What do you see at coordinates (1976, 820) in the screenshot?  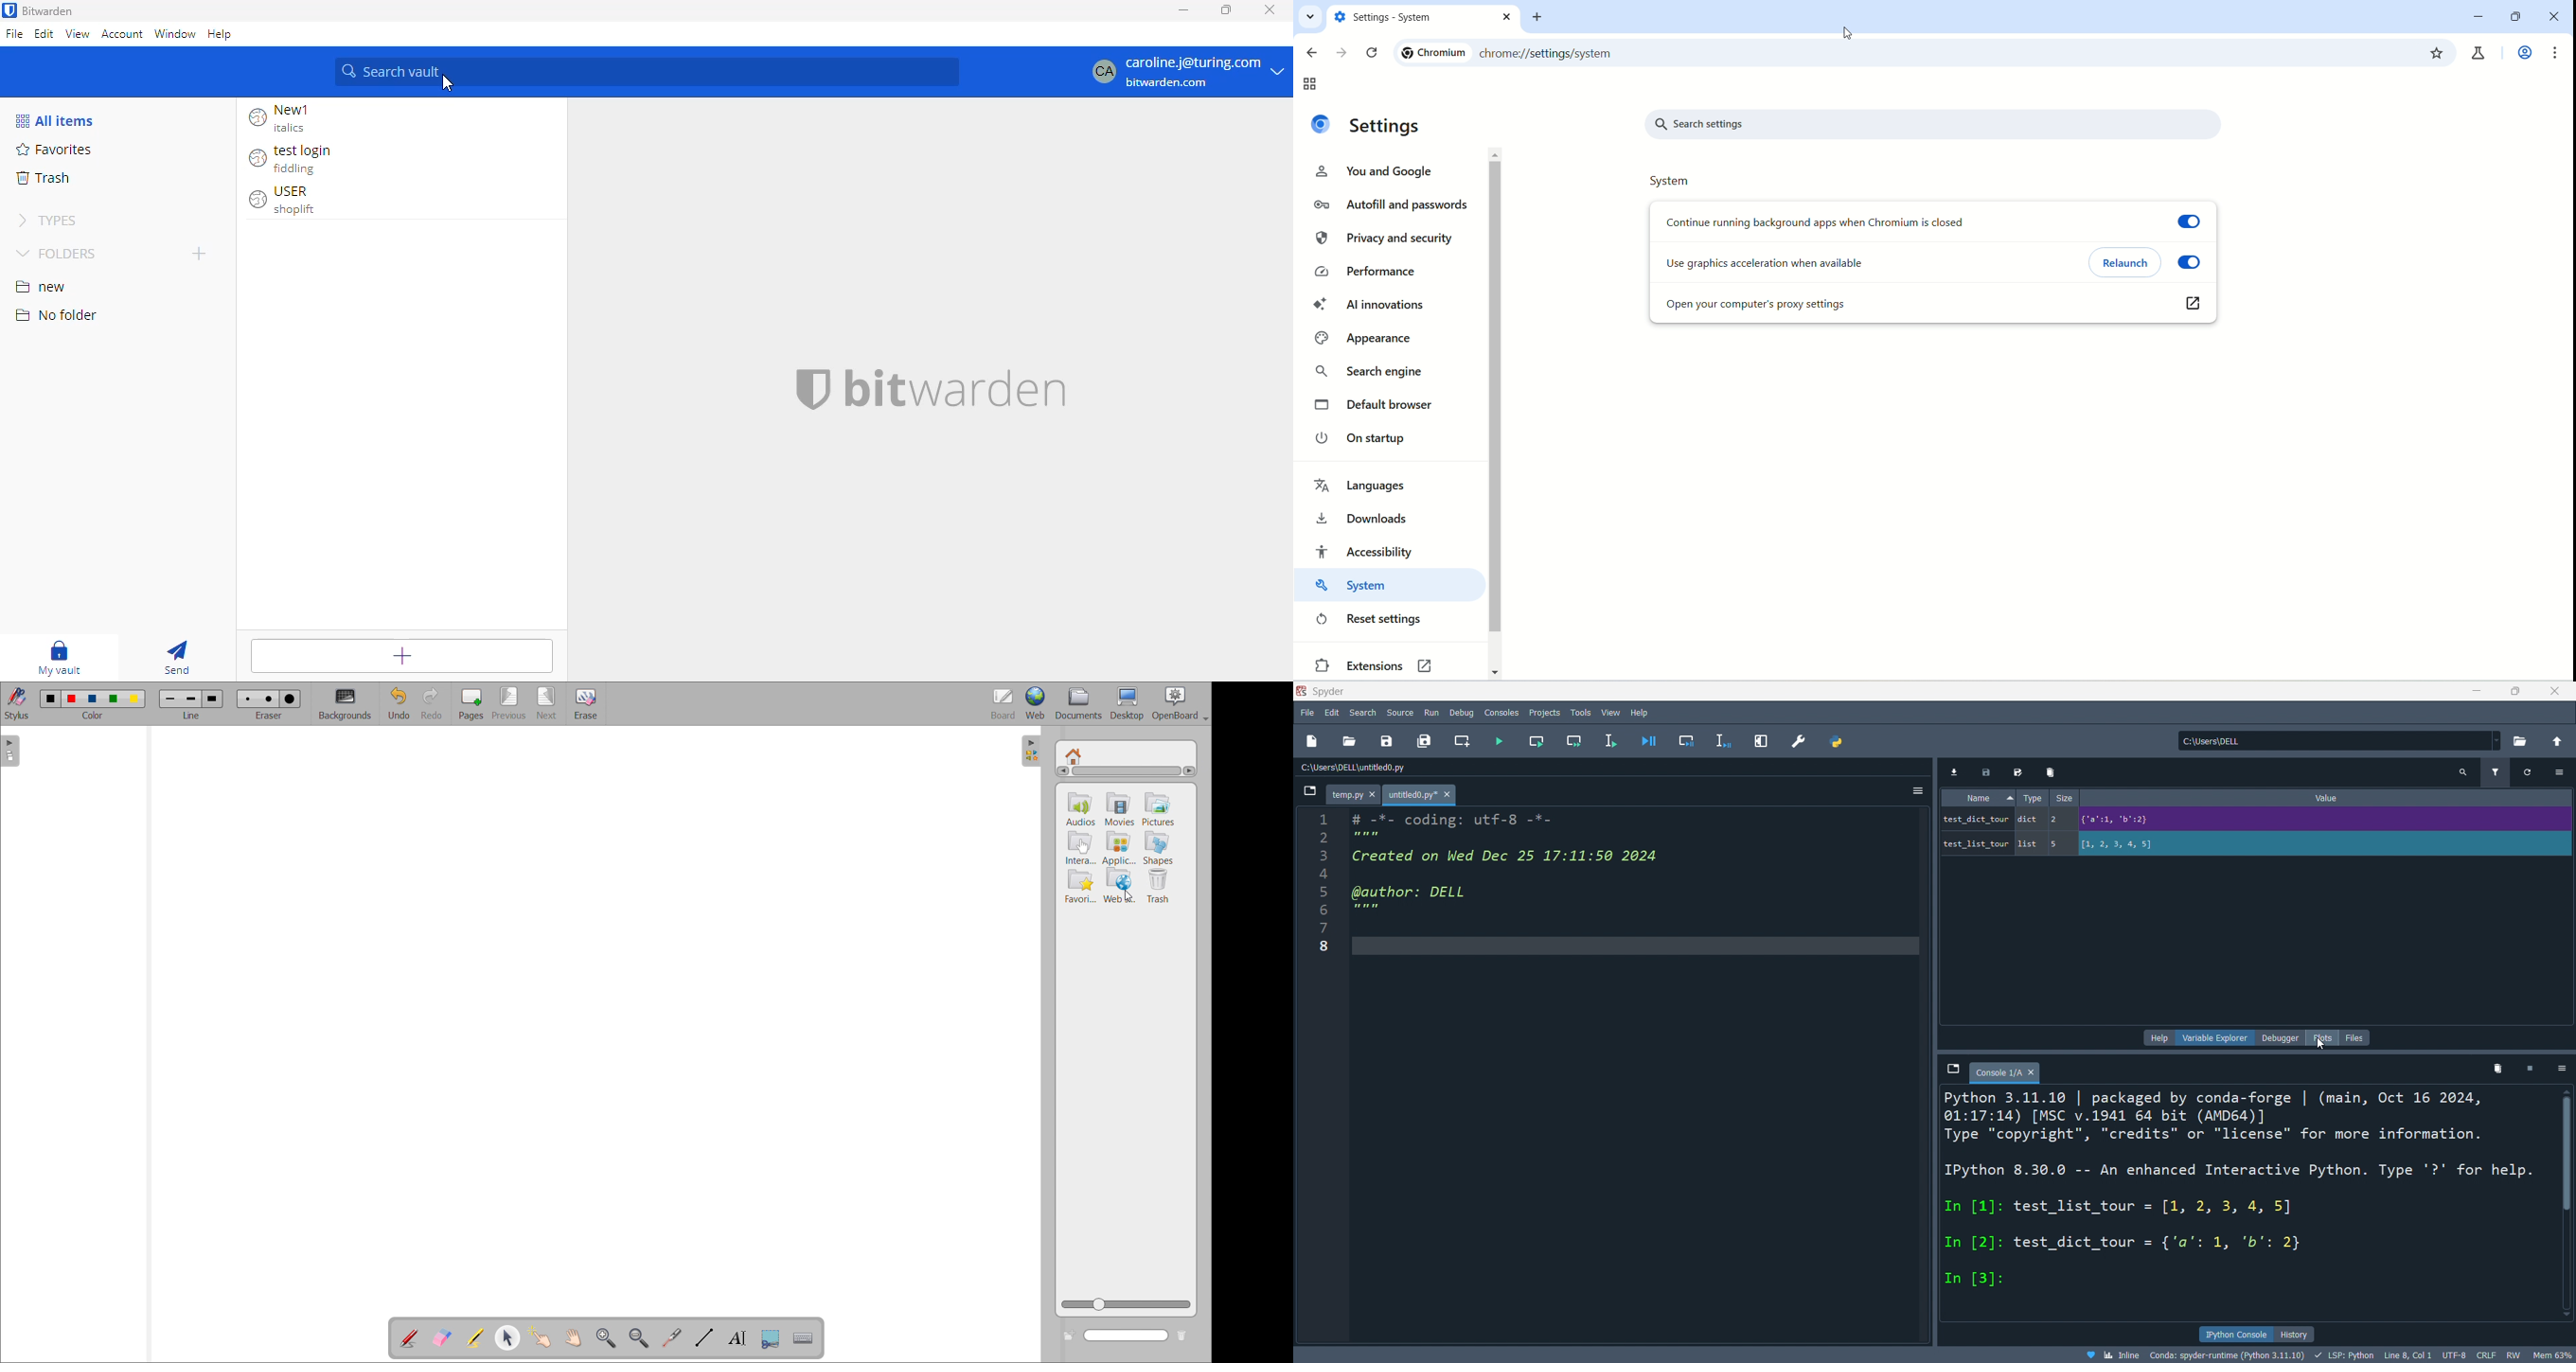 I see `variable` at bounding box center [1976, 820].